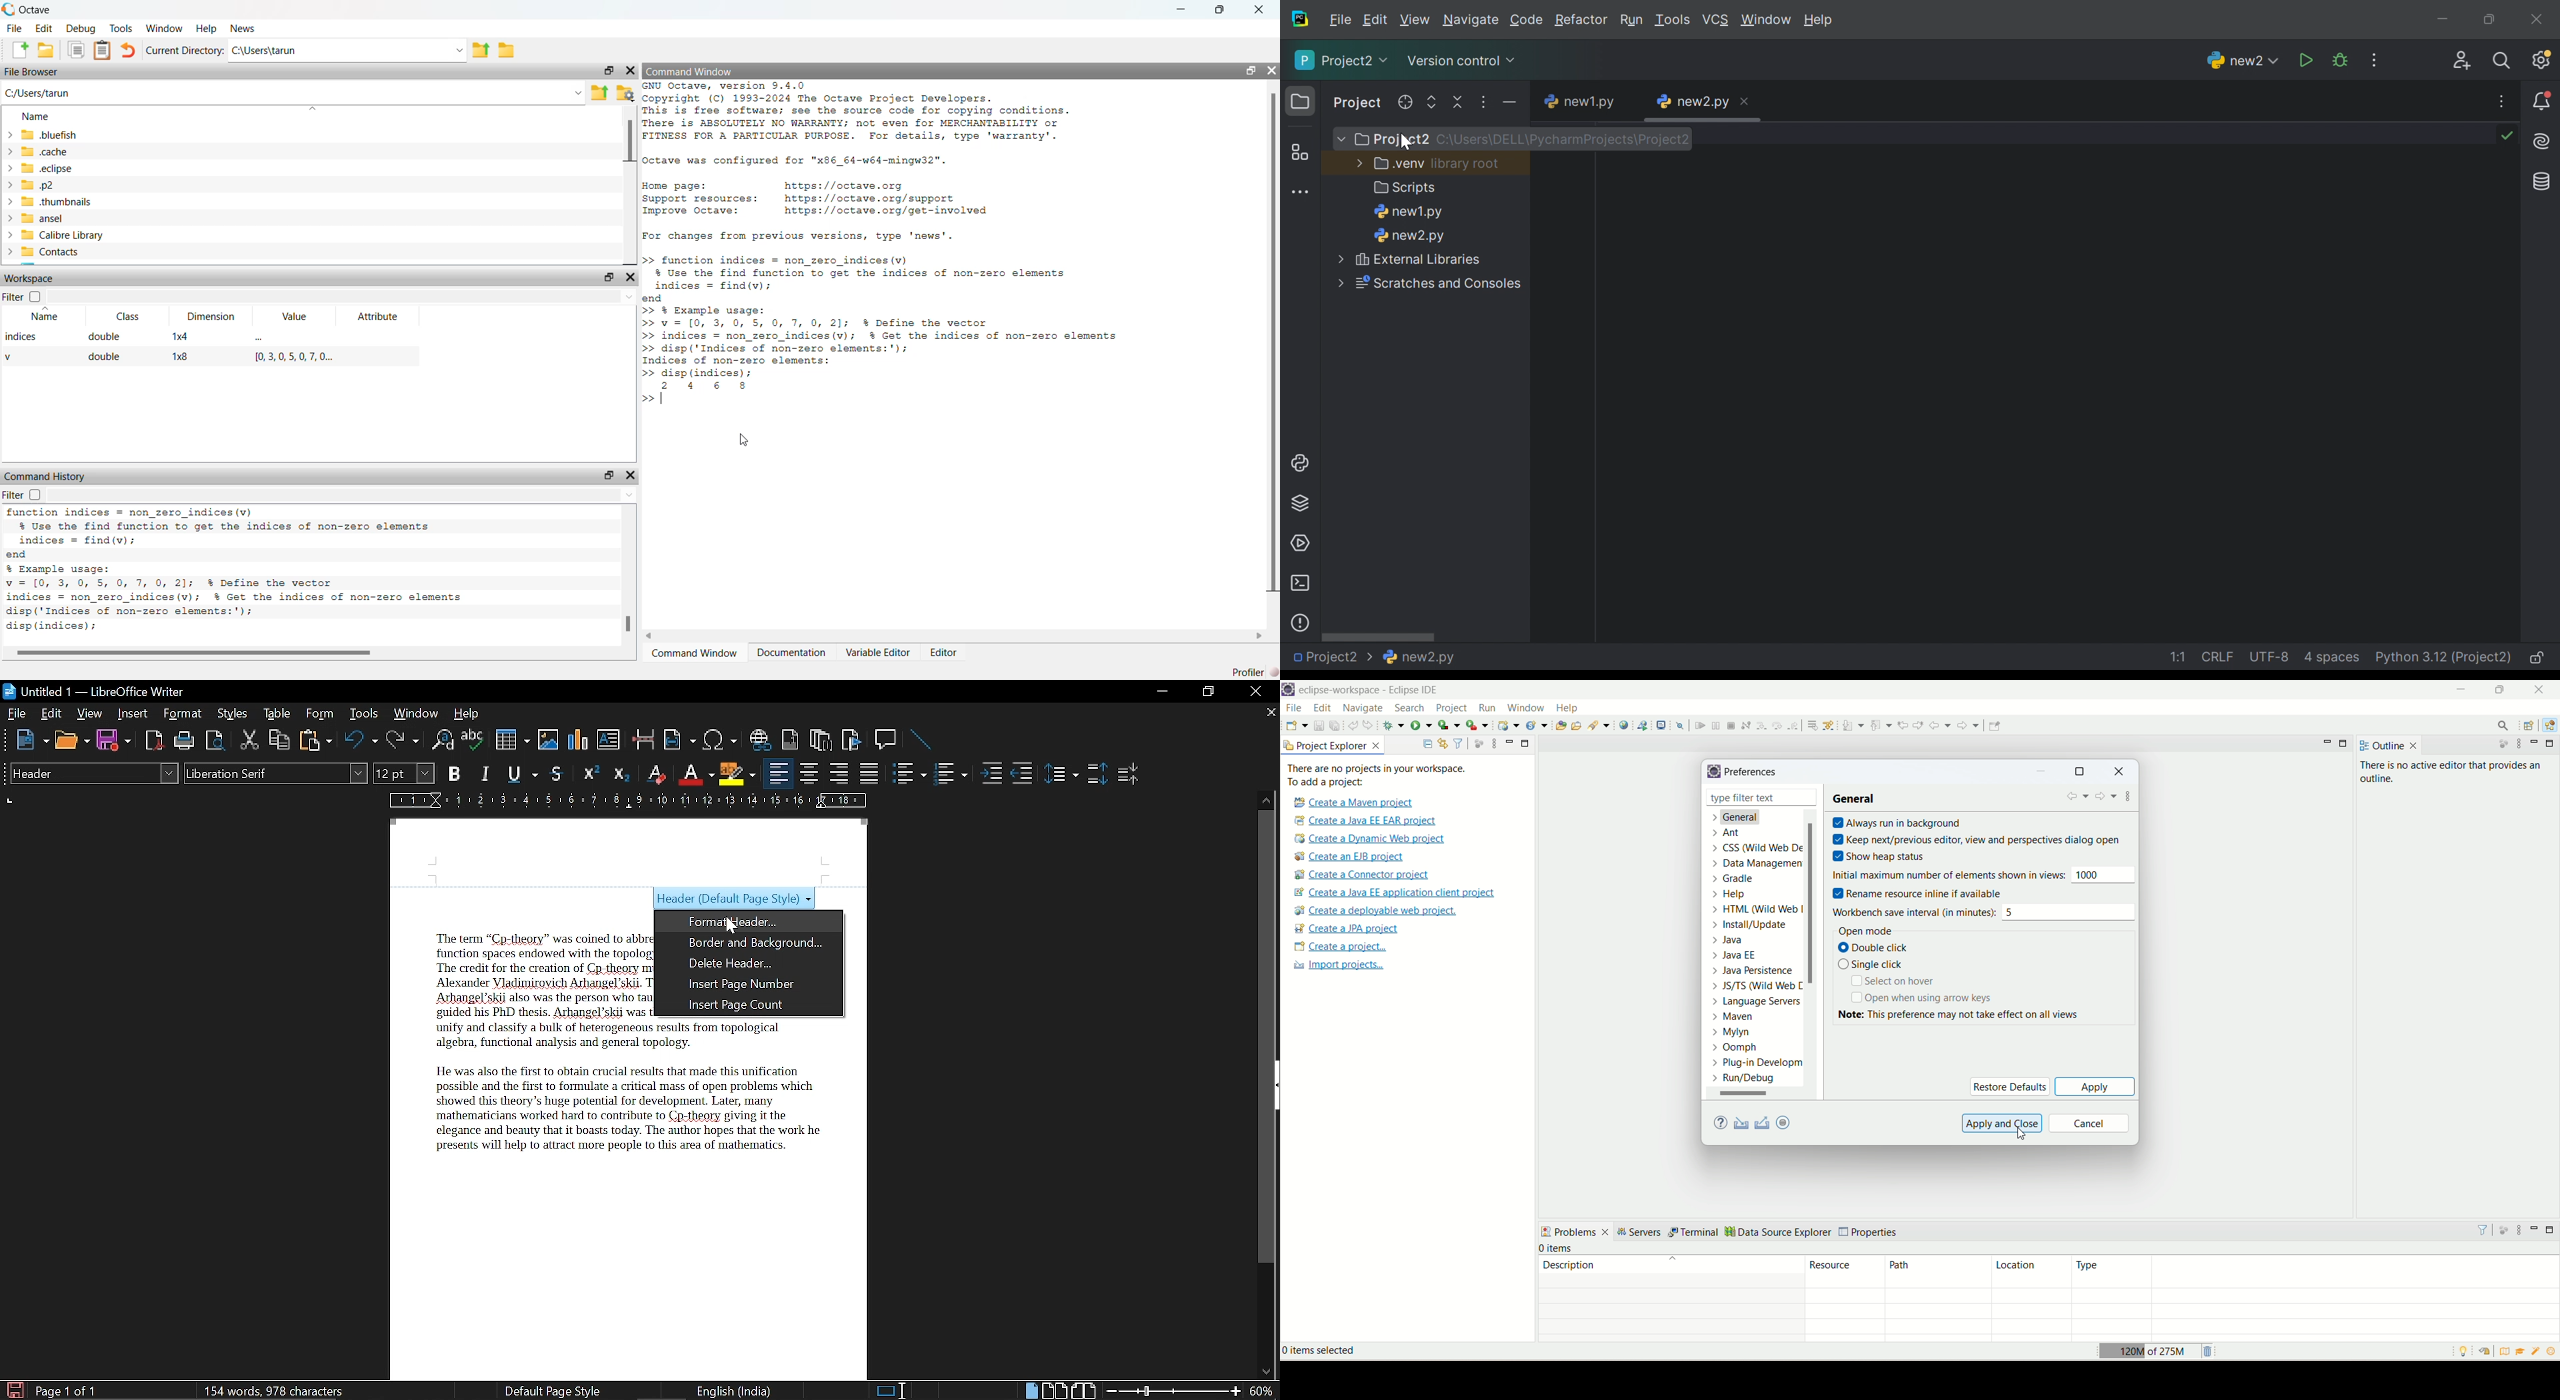  I want to click on Scratches and consoles, so click(1442, 285).